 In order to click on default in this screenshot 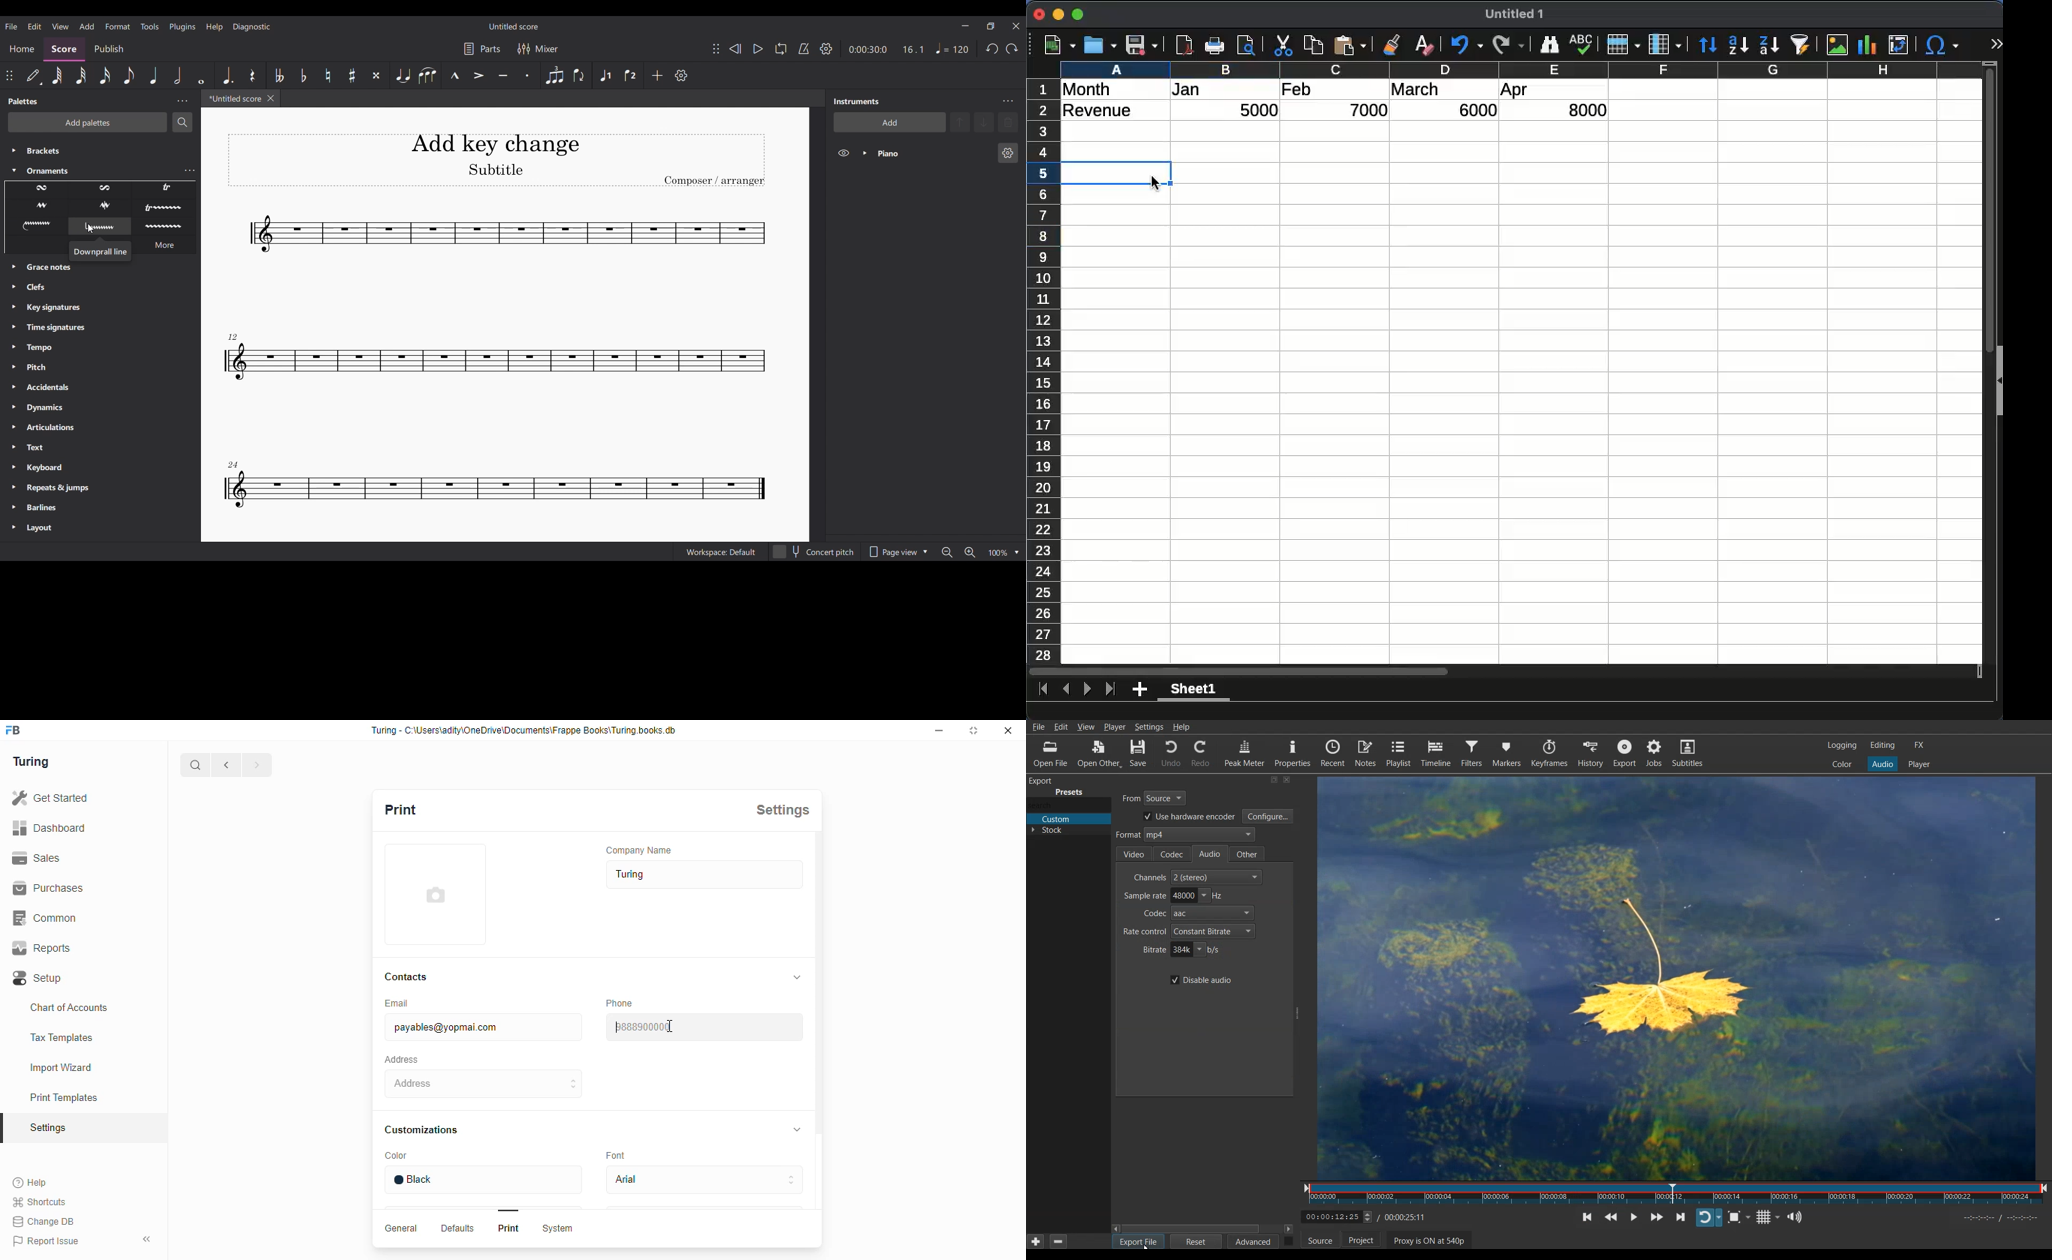, I will do `click(33, 75)`.